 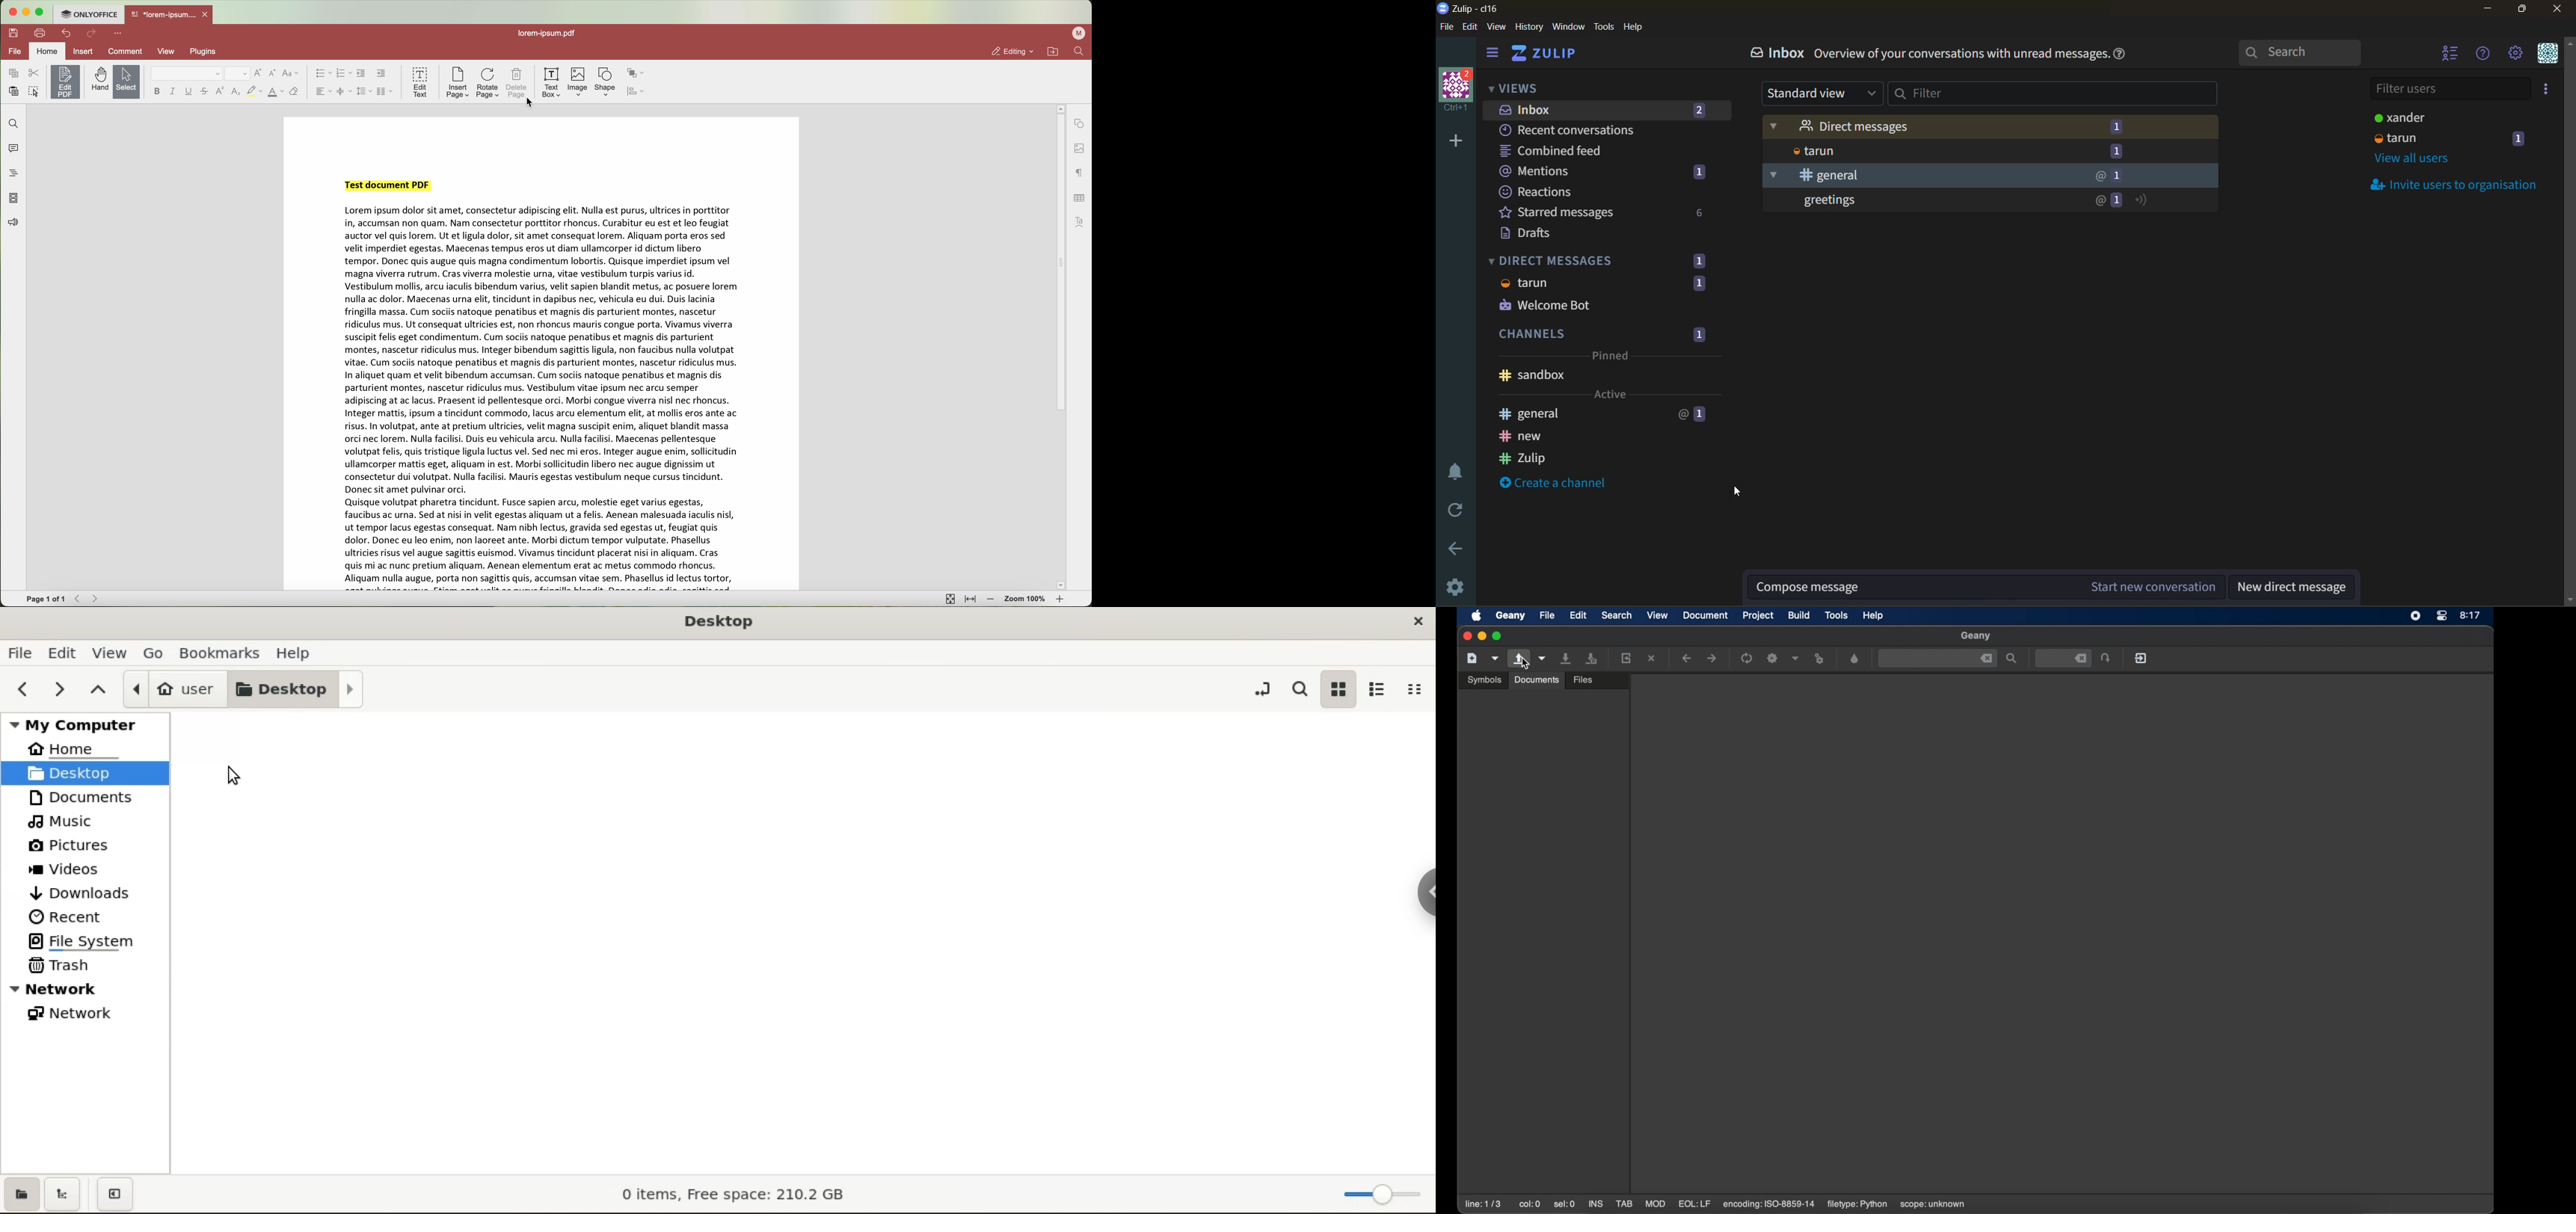 I want to click on Document, so click(x=542, y=355).